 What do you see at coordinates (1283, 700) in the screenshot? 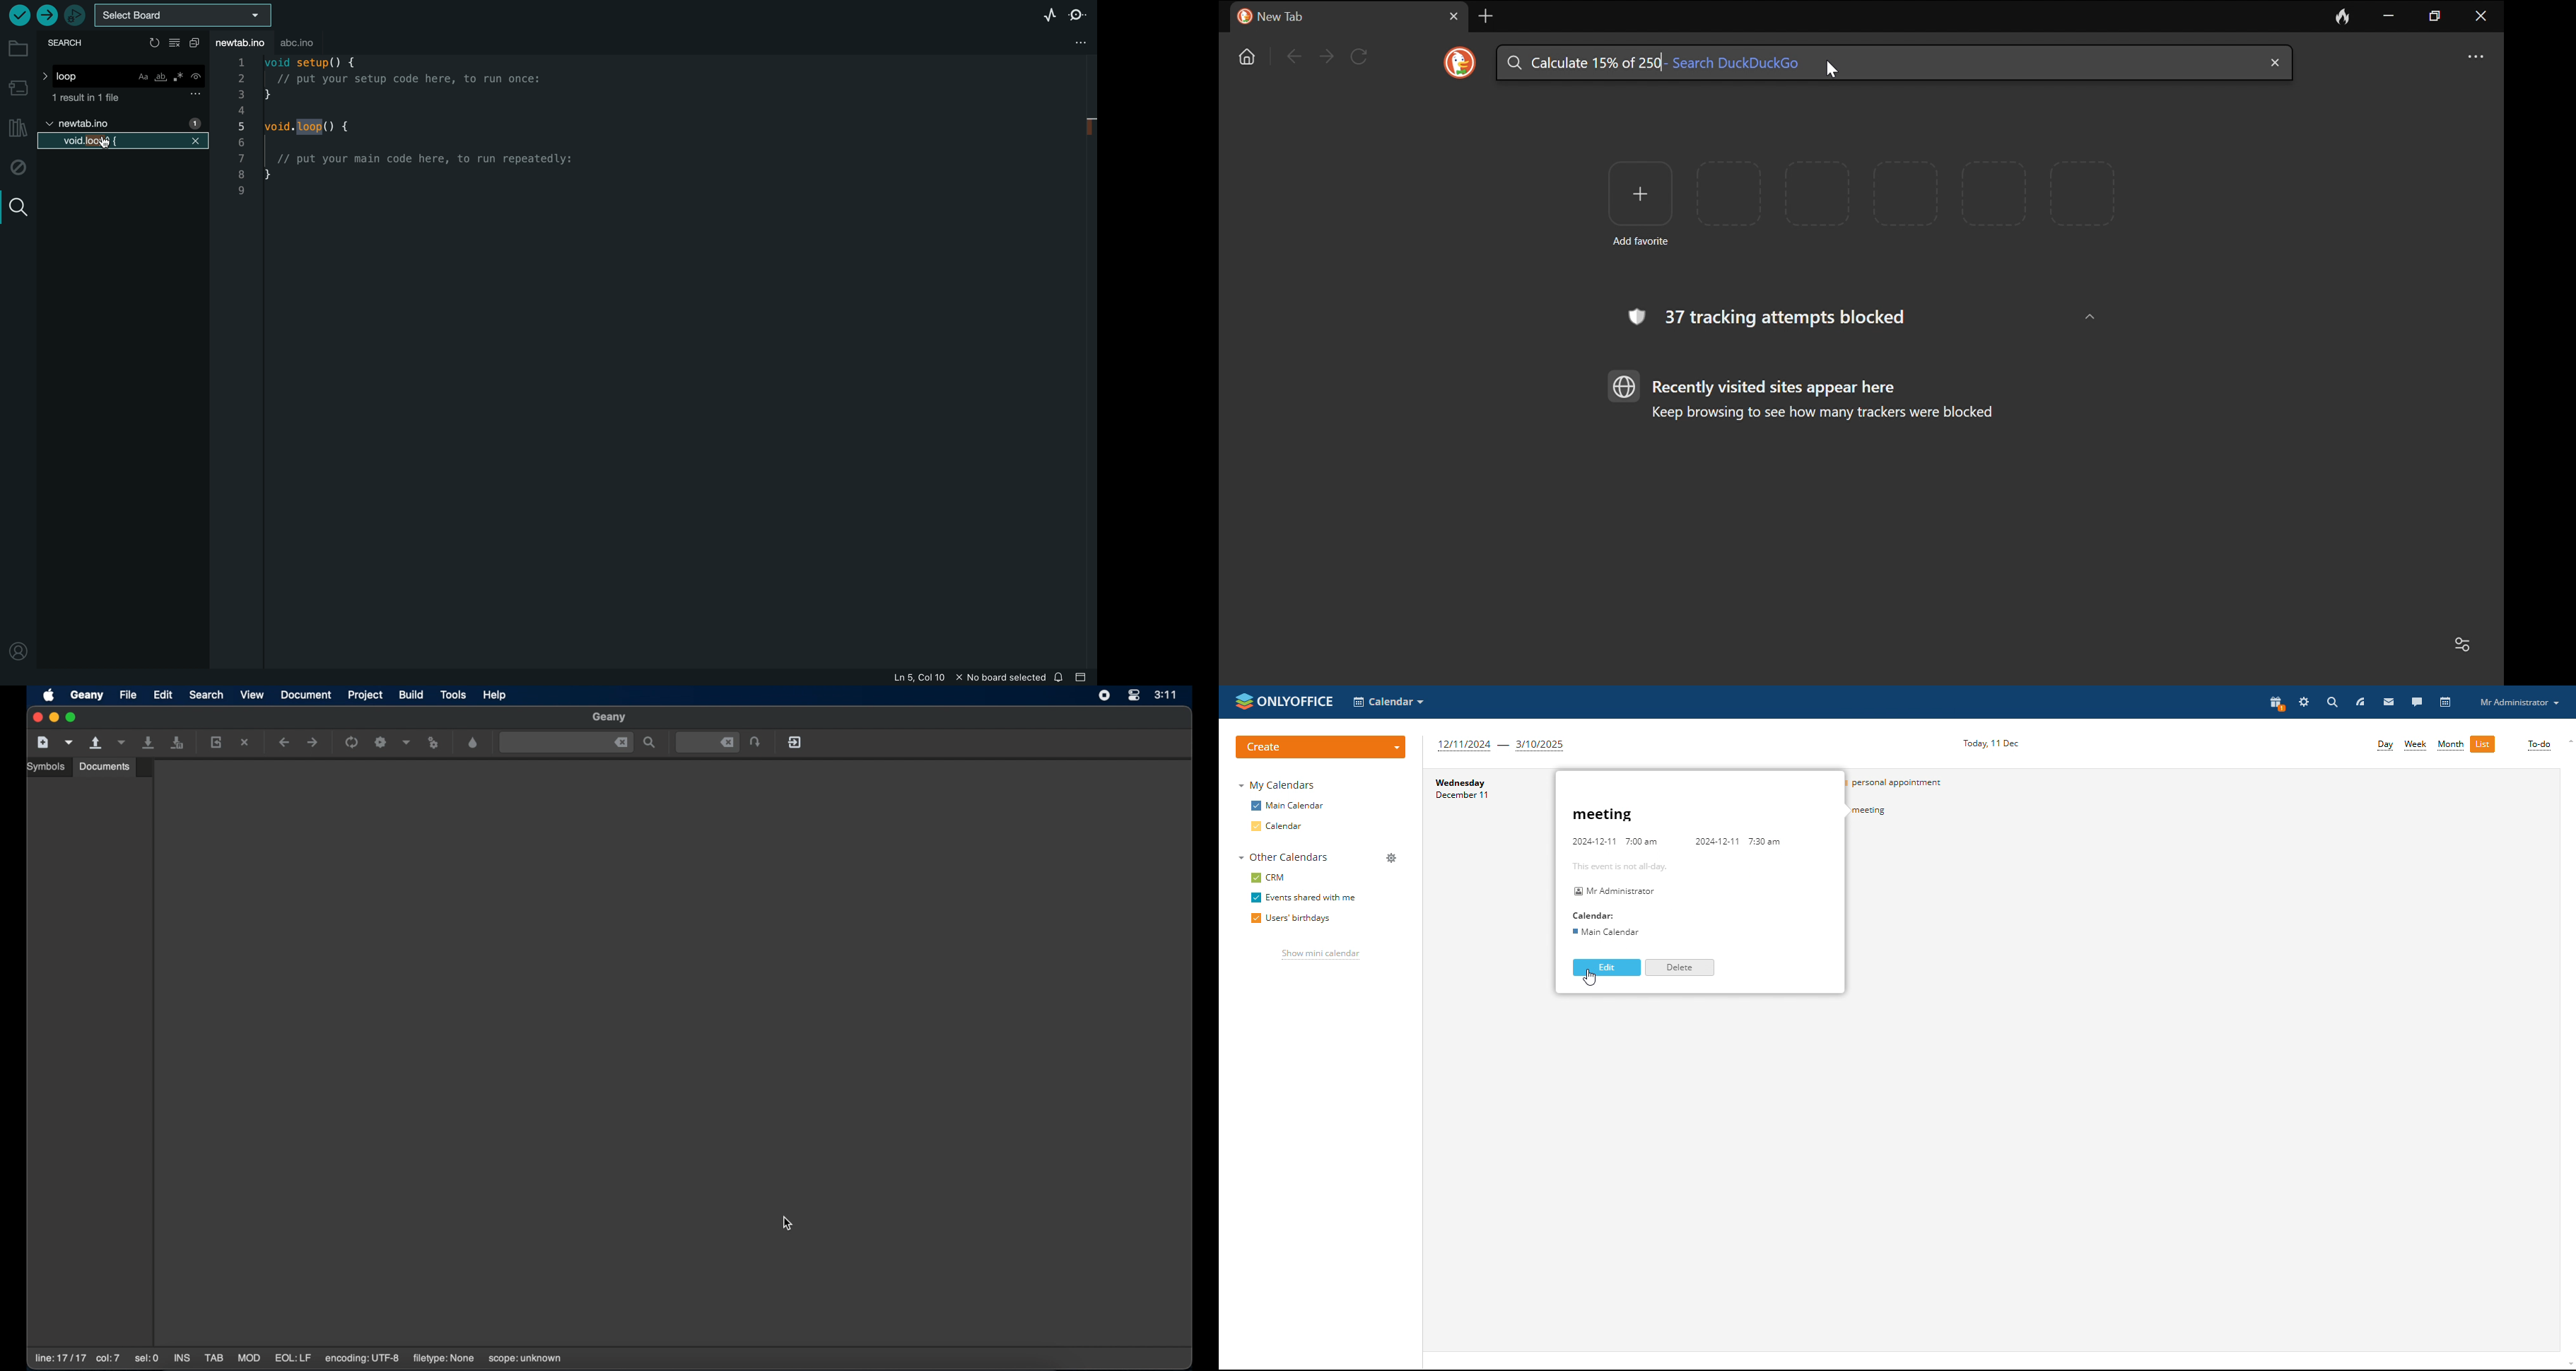
I see `logo` at bounding box center [1283, 700].